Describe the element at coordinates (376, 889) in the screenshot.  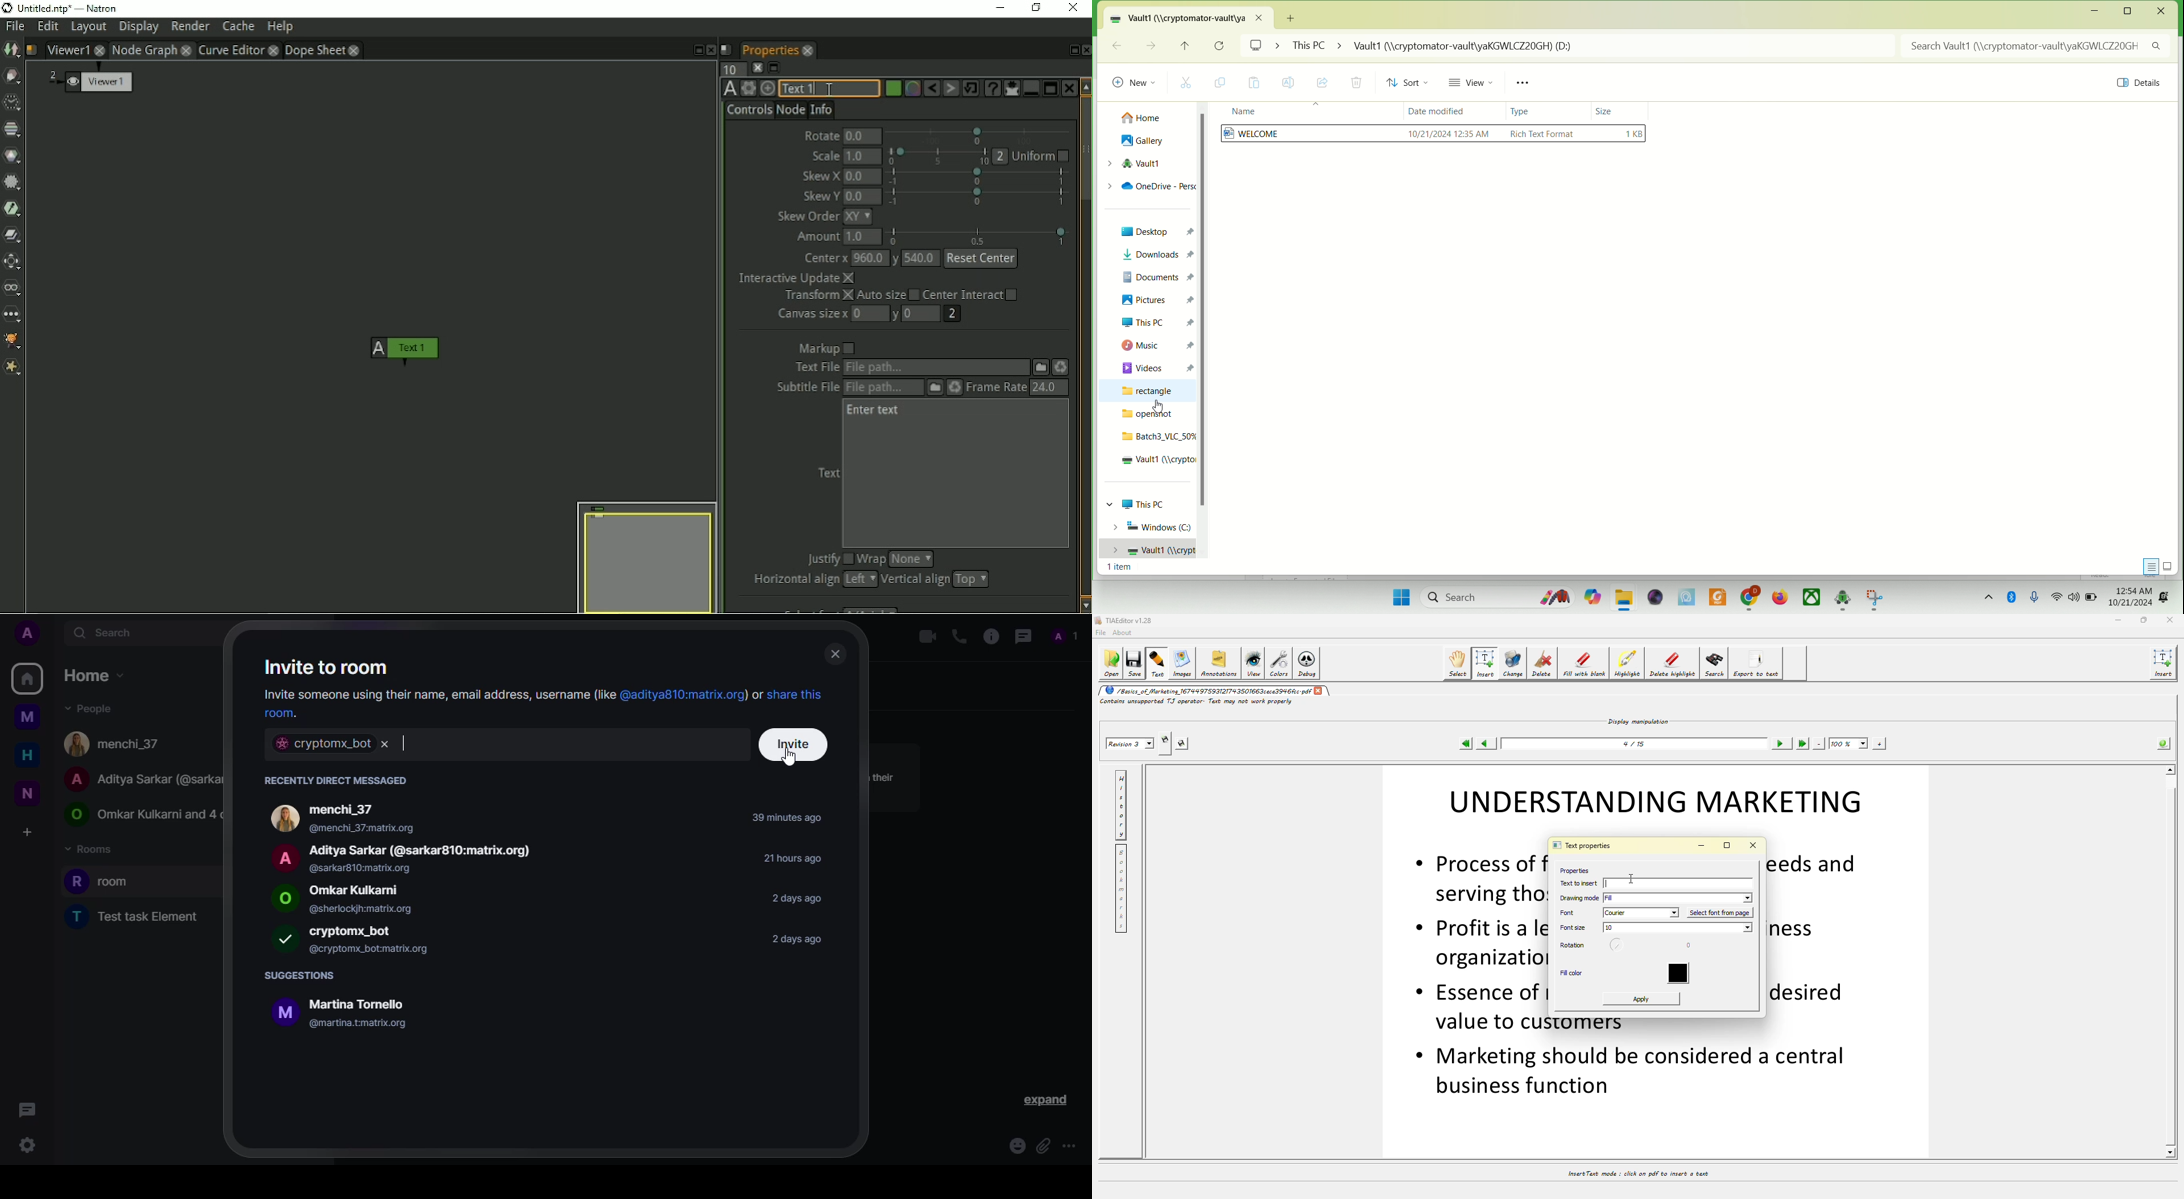
I see `people` at that location.